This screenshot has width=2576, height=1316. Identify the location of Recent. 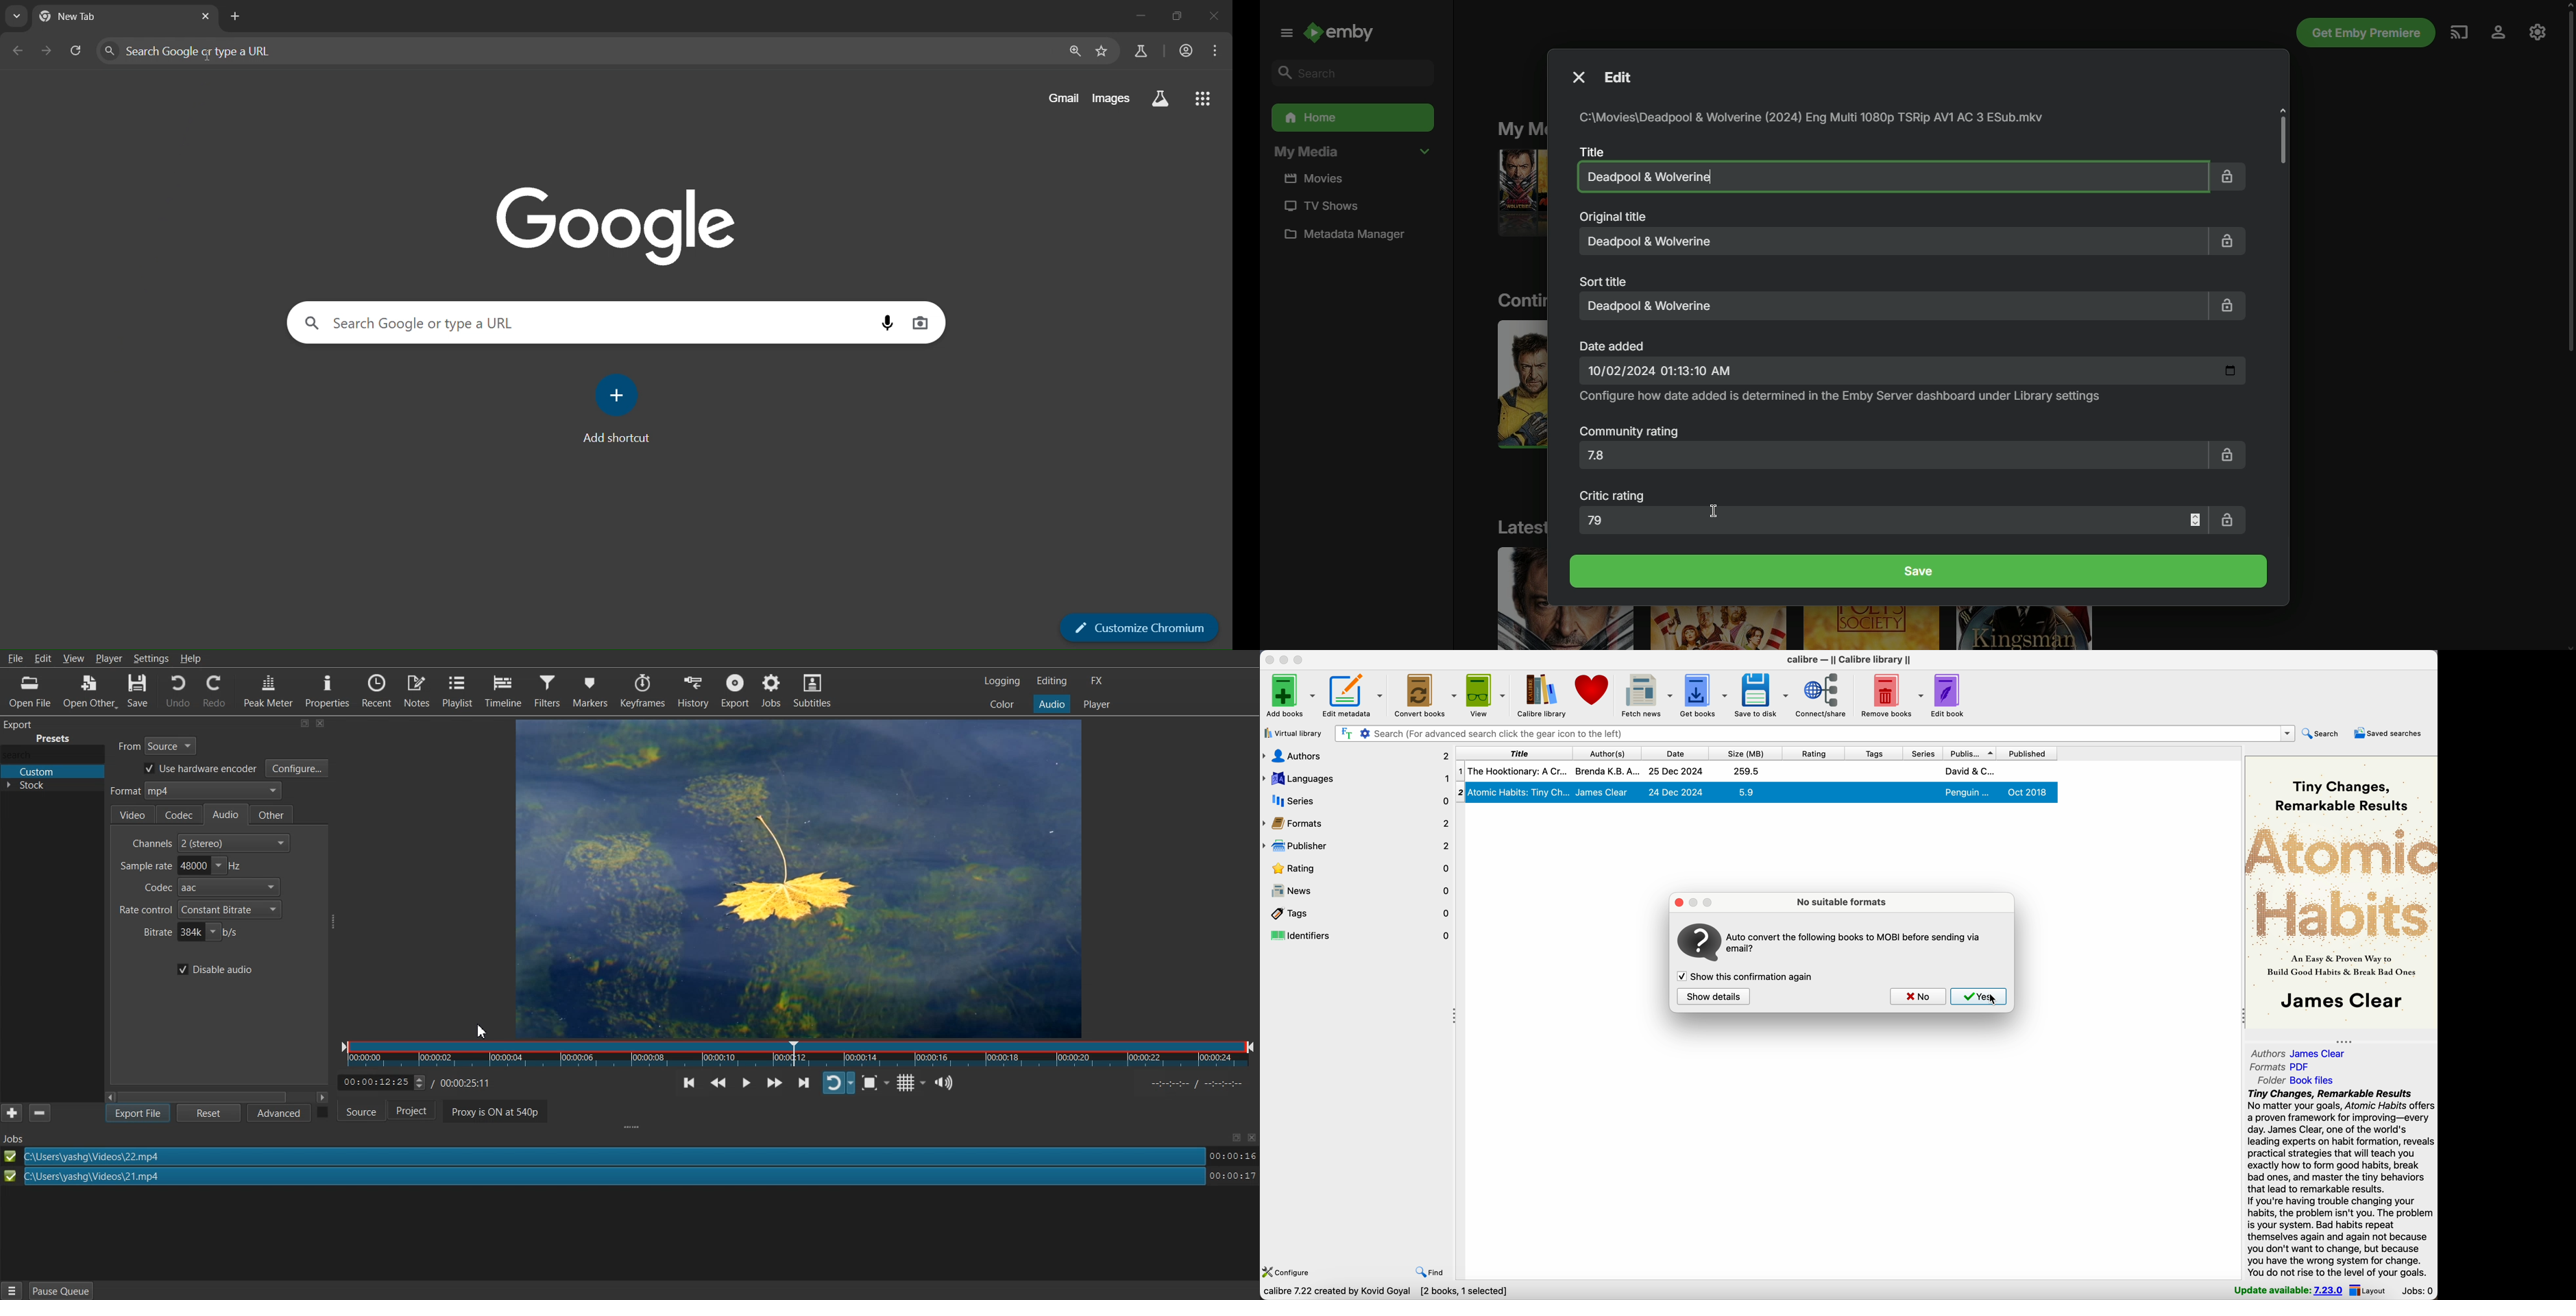
(378, 691).